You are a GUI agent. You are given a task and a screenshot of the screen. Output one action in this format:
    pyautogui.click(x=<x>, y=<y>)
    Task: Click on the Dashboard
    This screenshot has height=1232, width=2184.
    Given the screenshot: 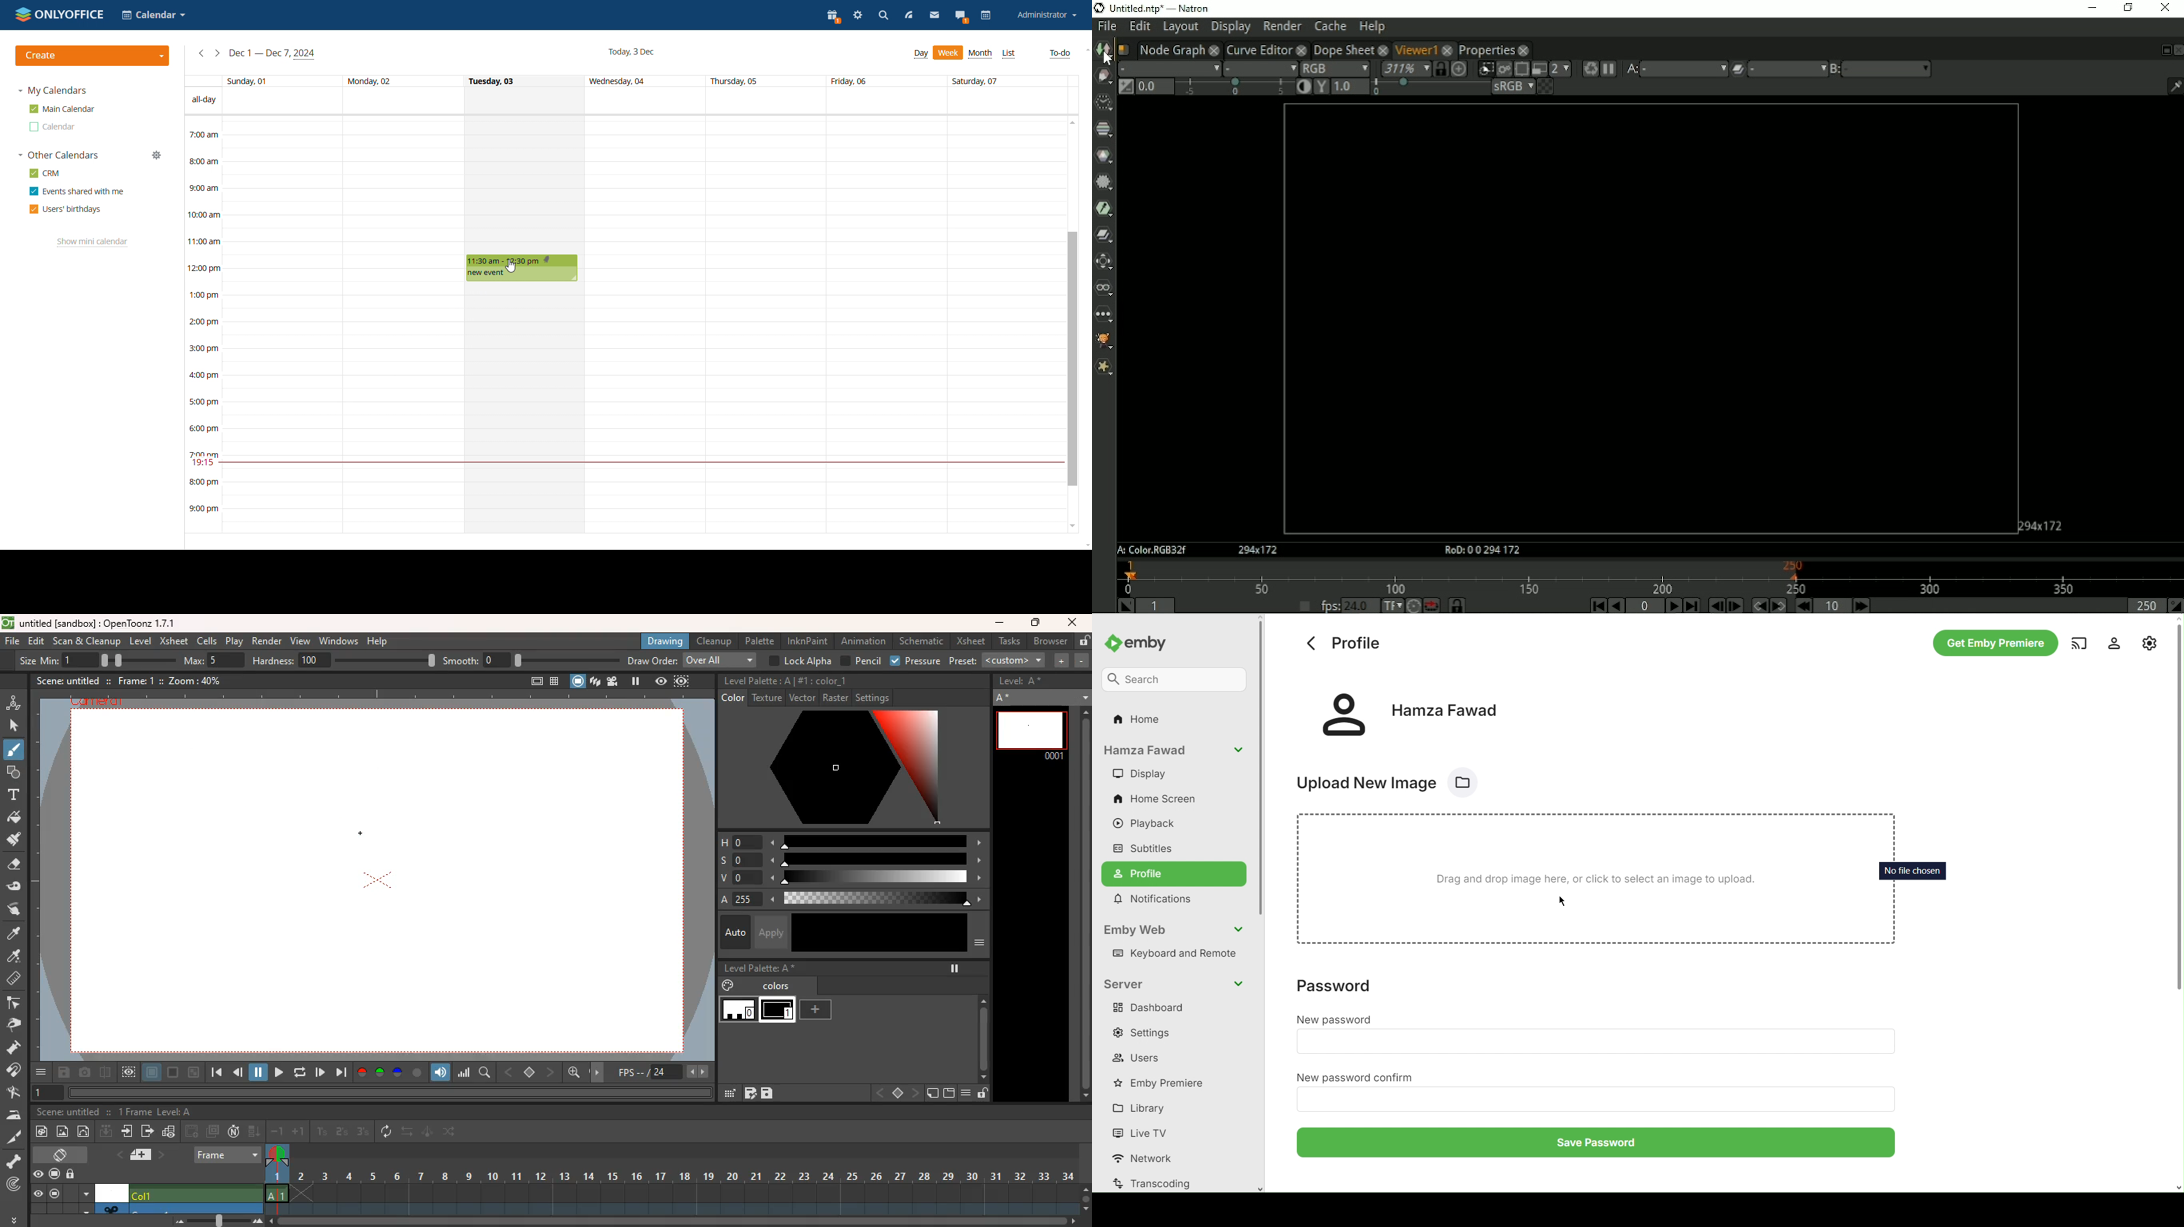 What is the action you would take?
    pyautogui.click(x=1152, y=1010)
    